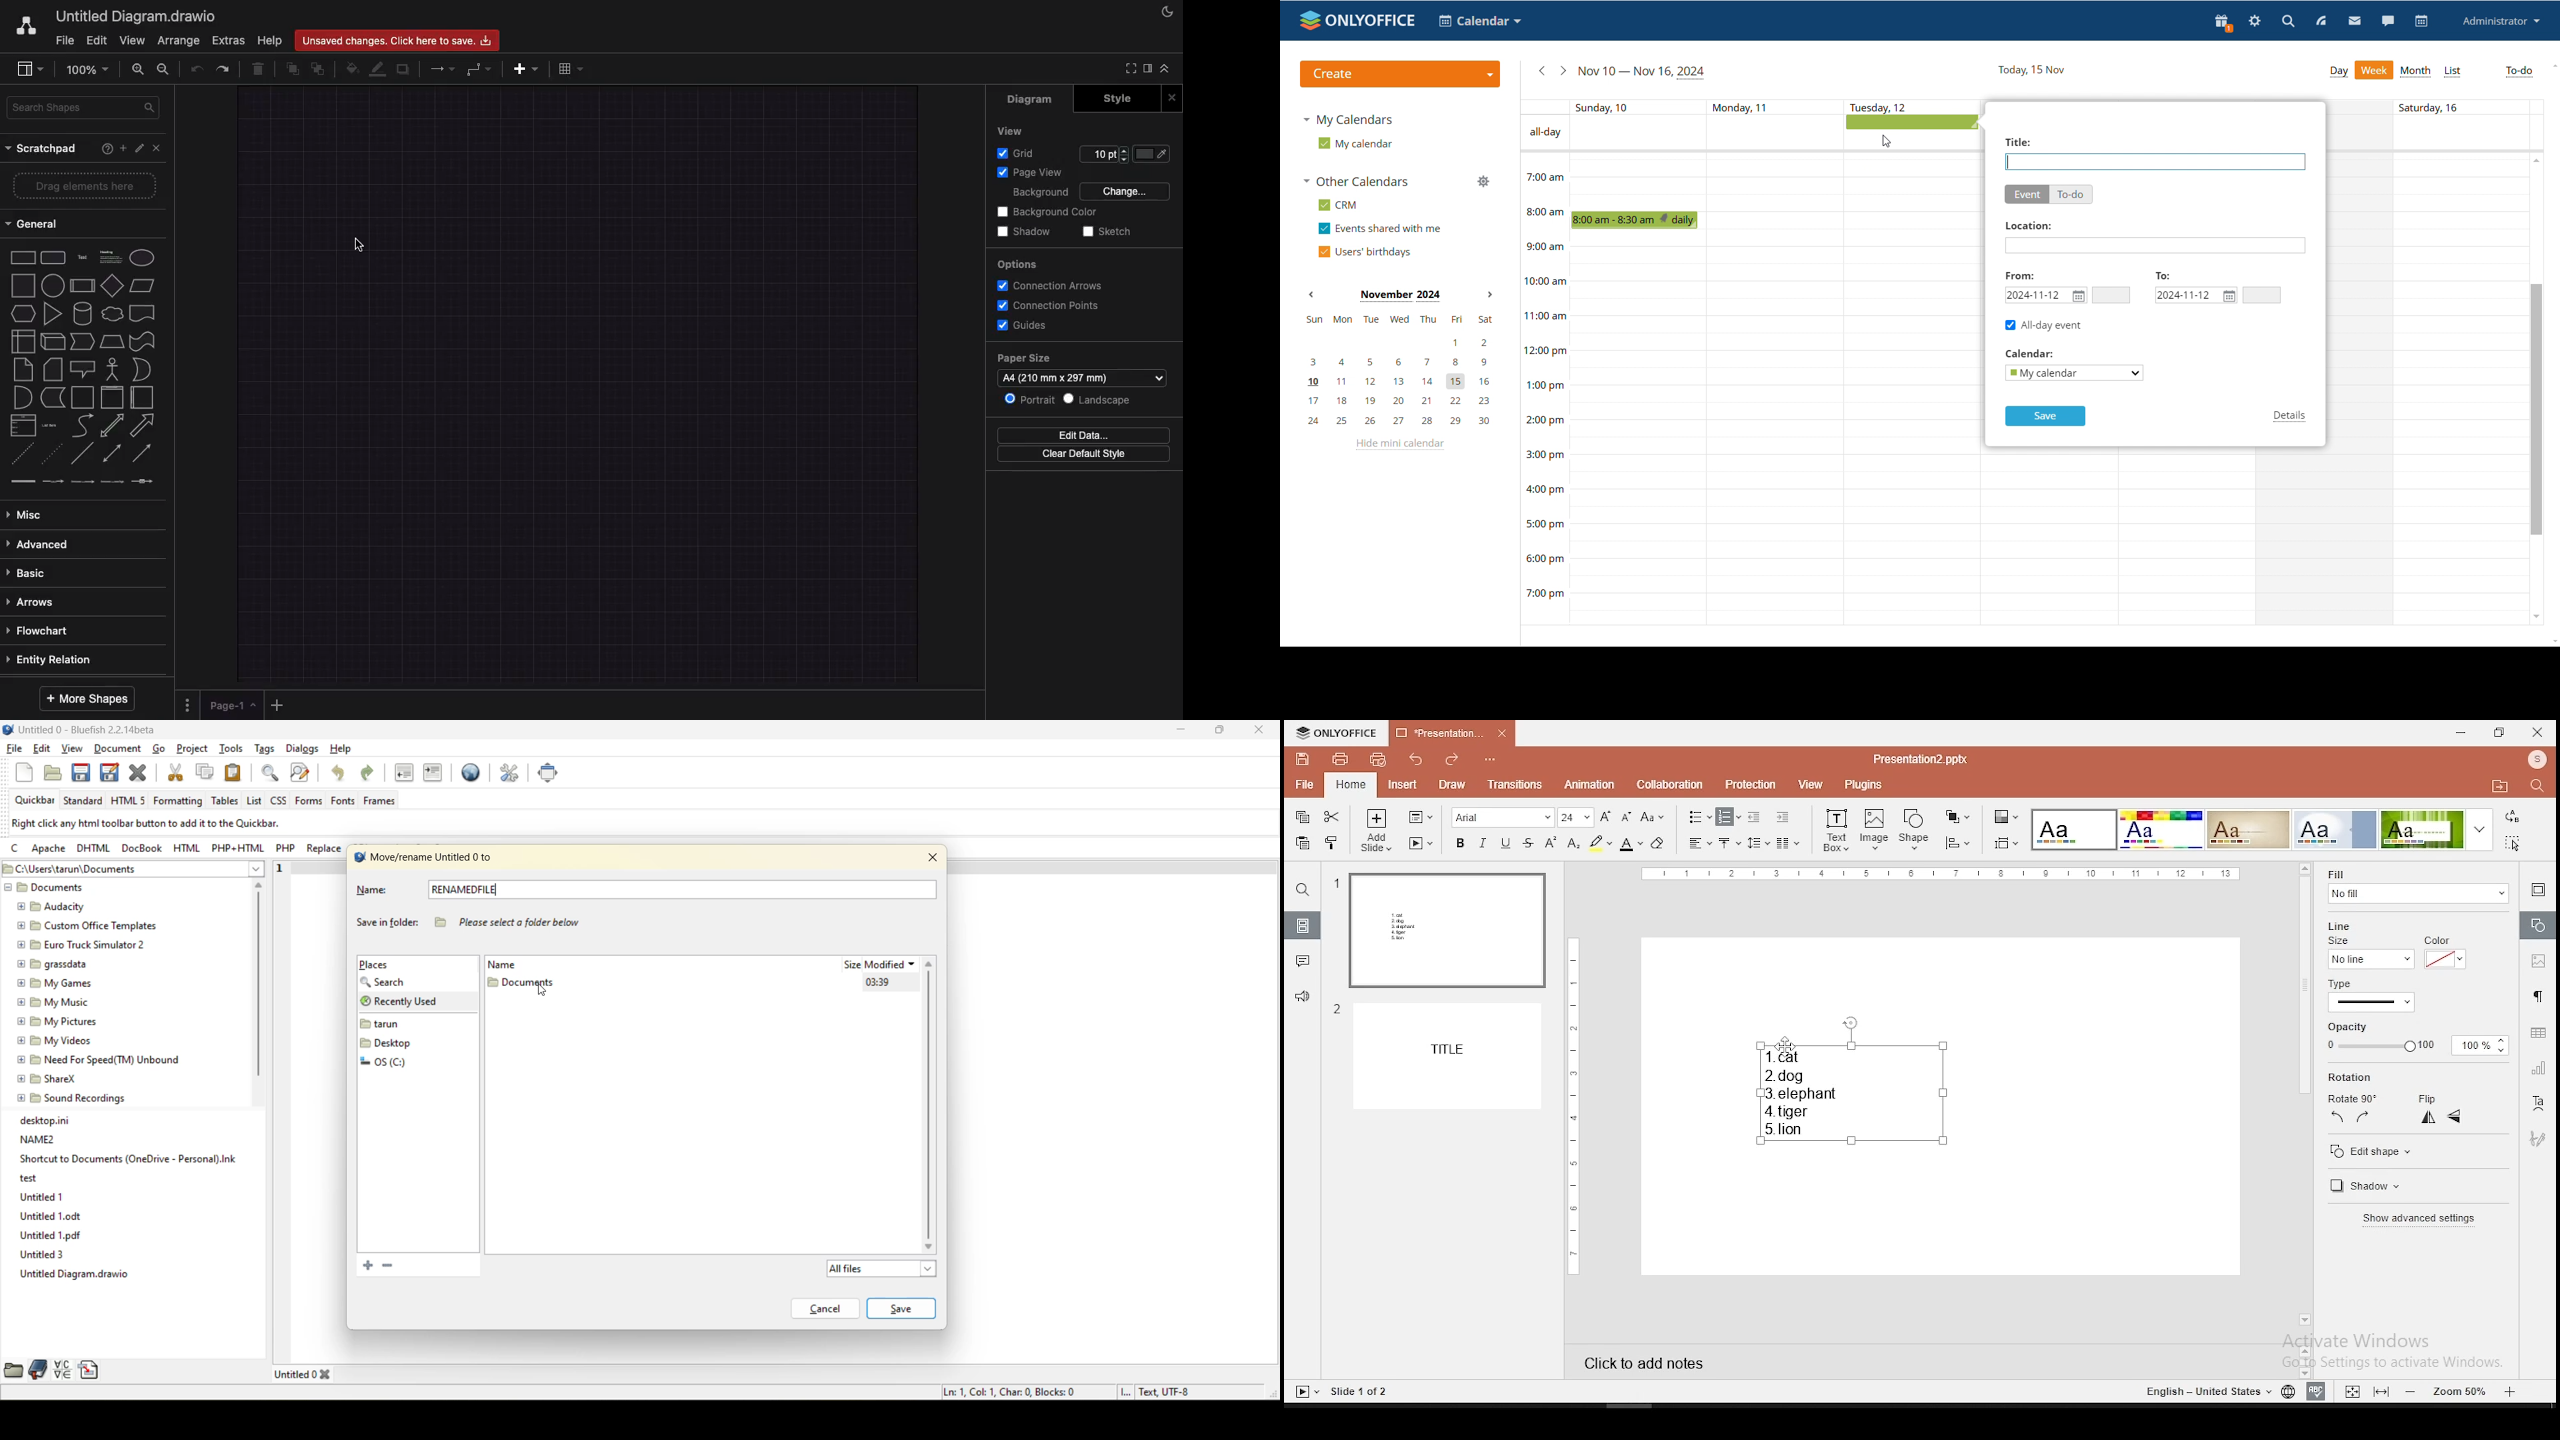  Describe the element at coordinates (168, 824) in the screenshot. I see `metadata` at that location.